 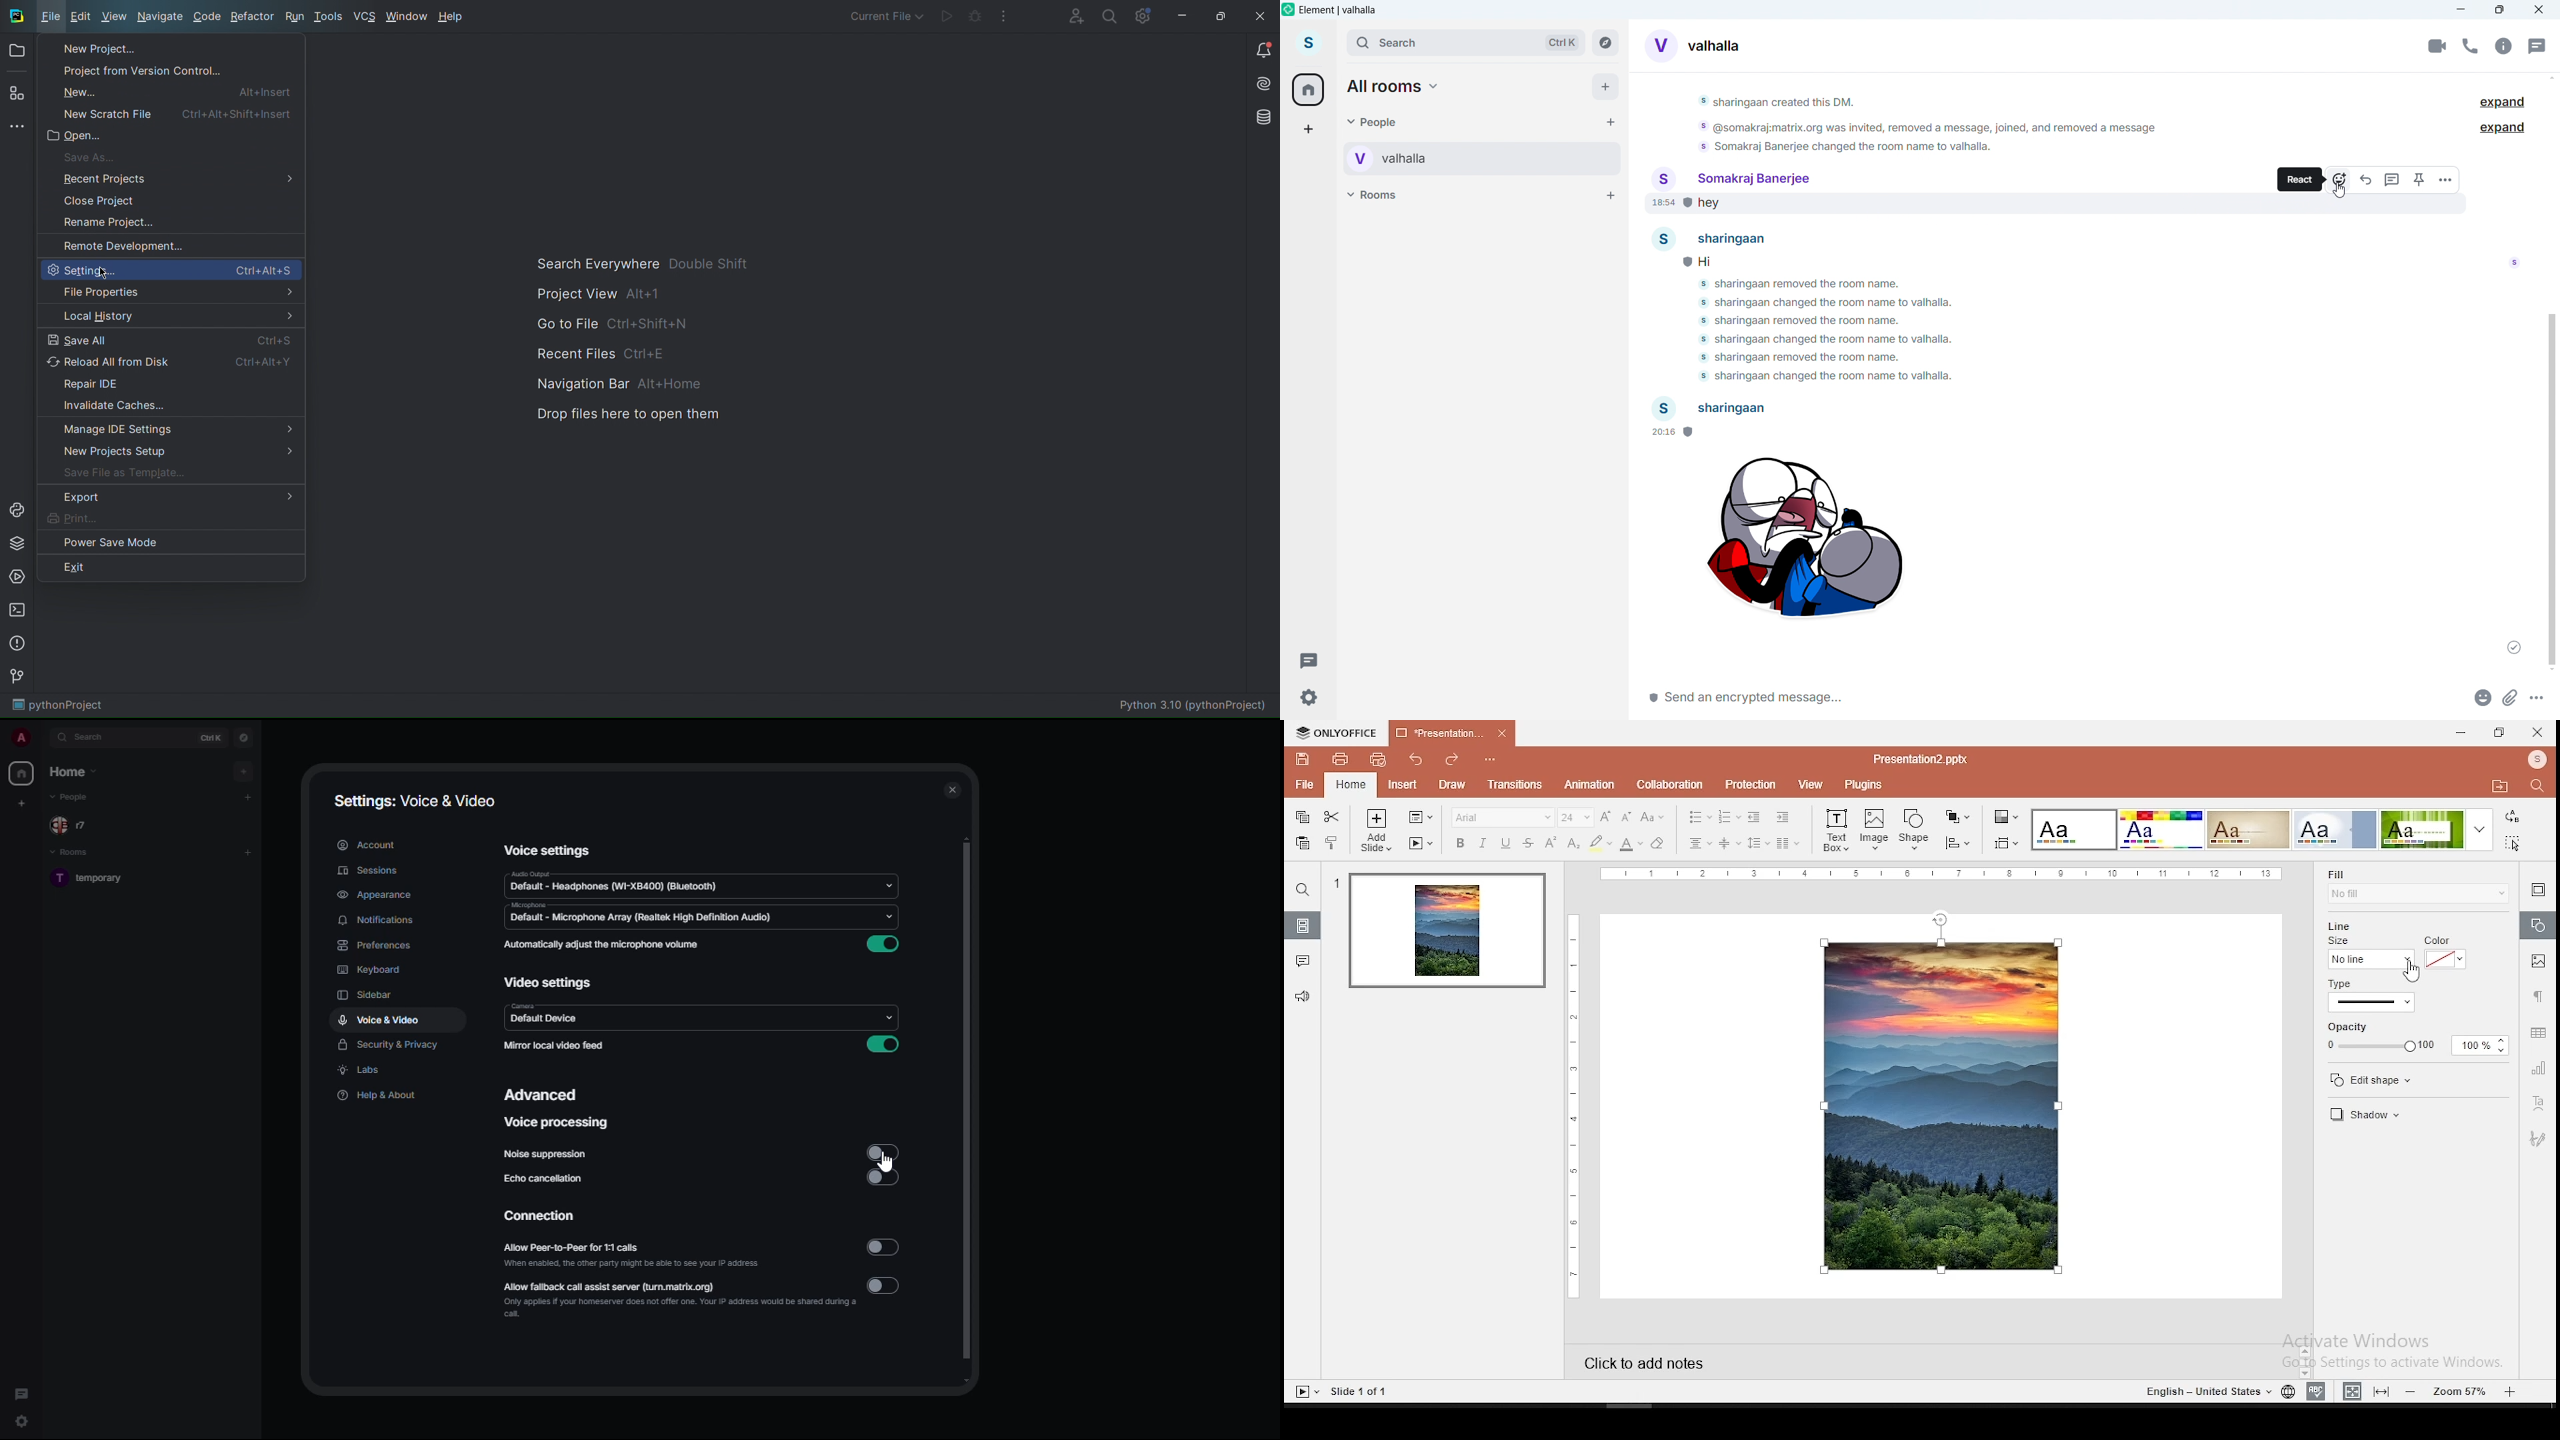 I want to click on appearance, so click(x=373, y=892).